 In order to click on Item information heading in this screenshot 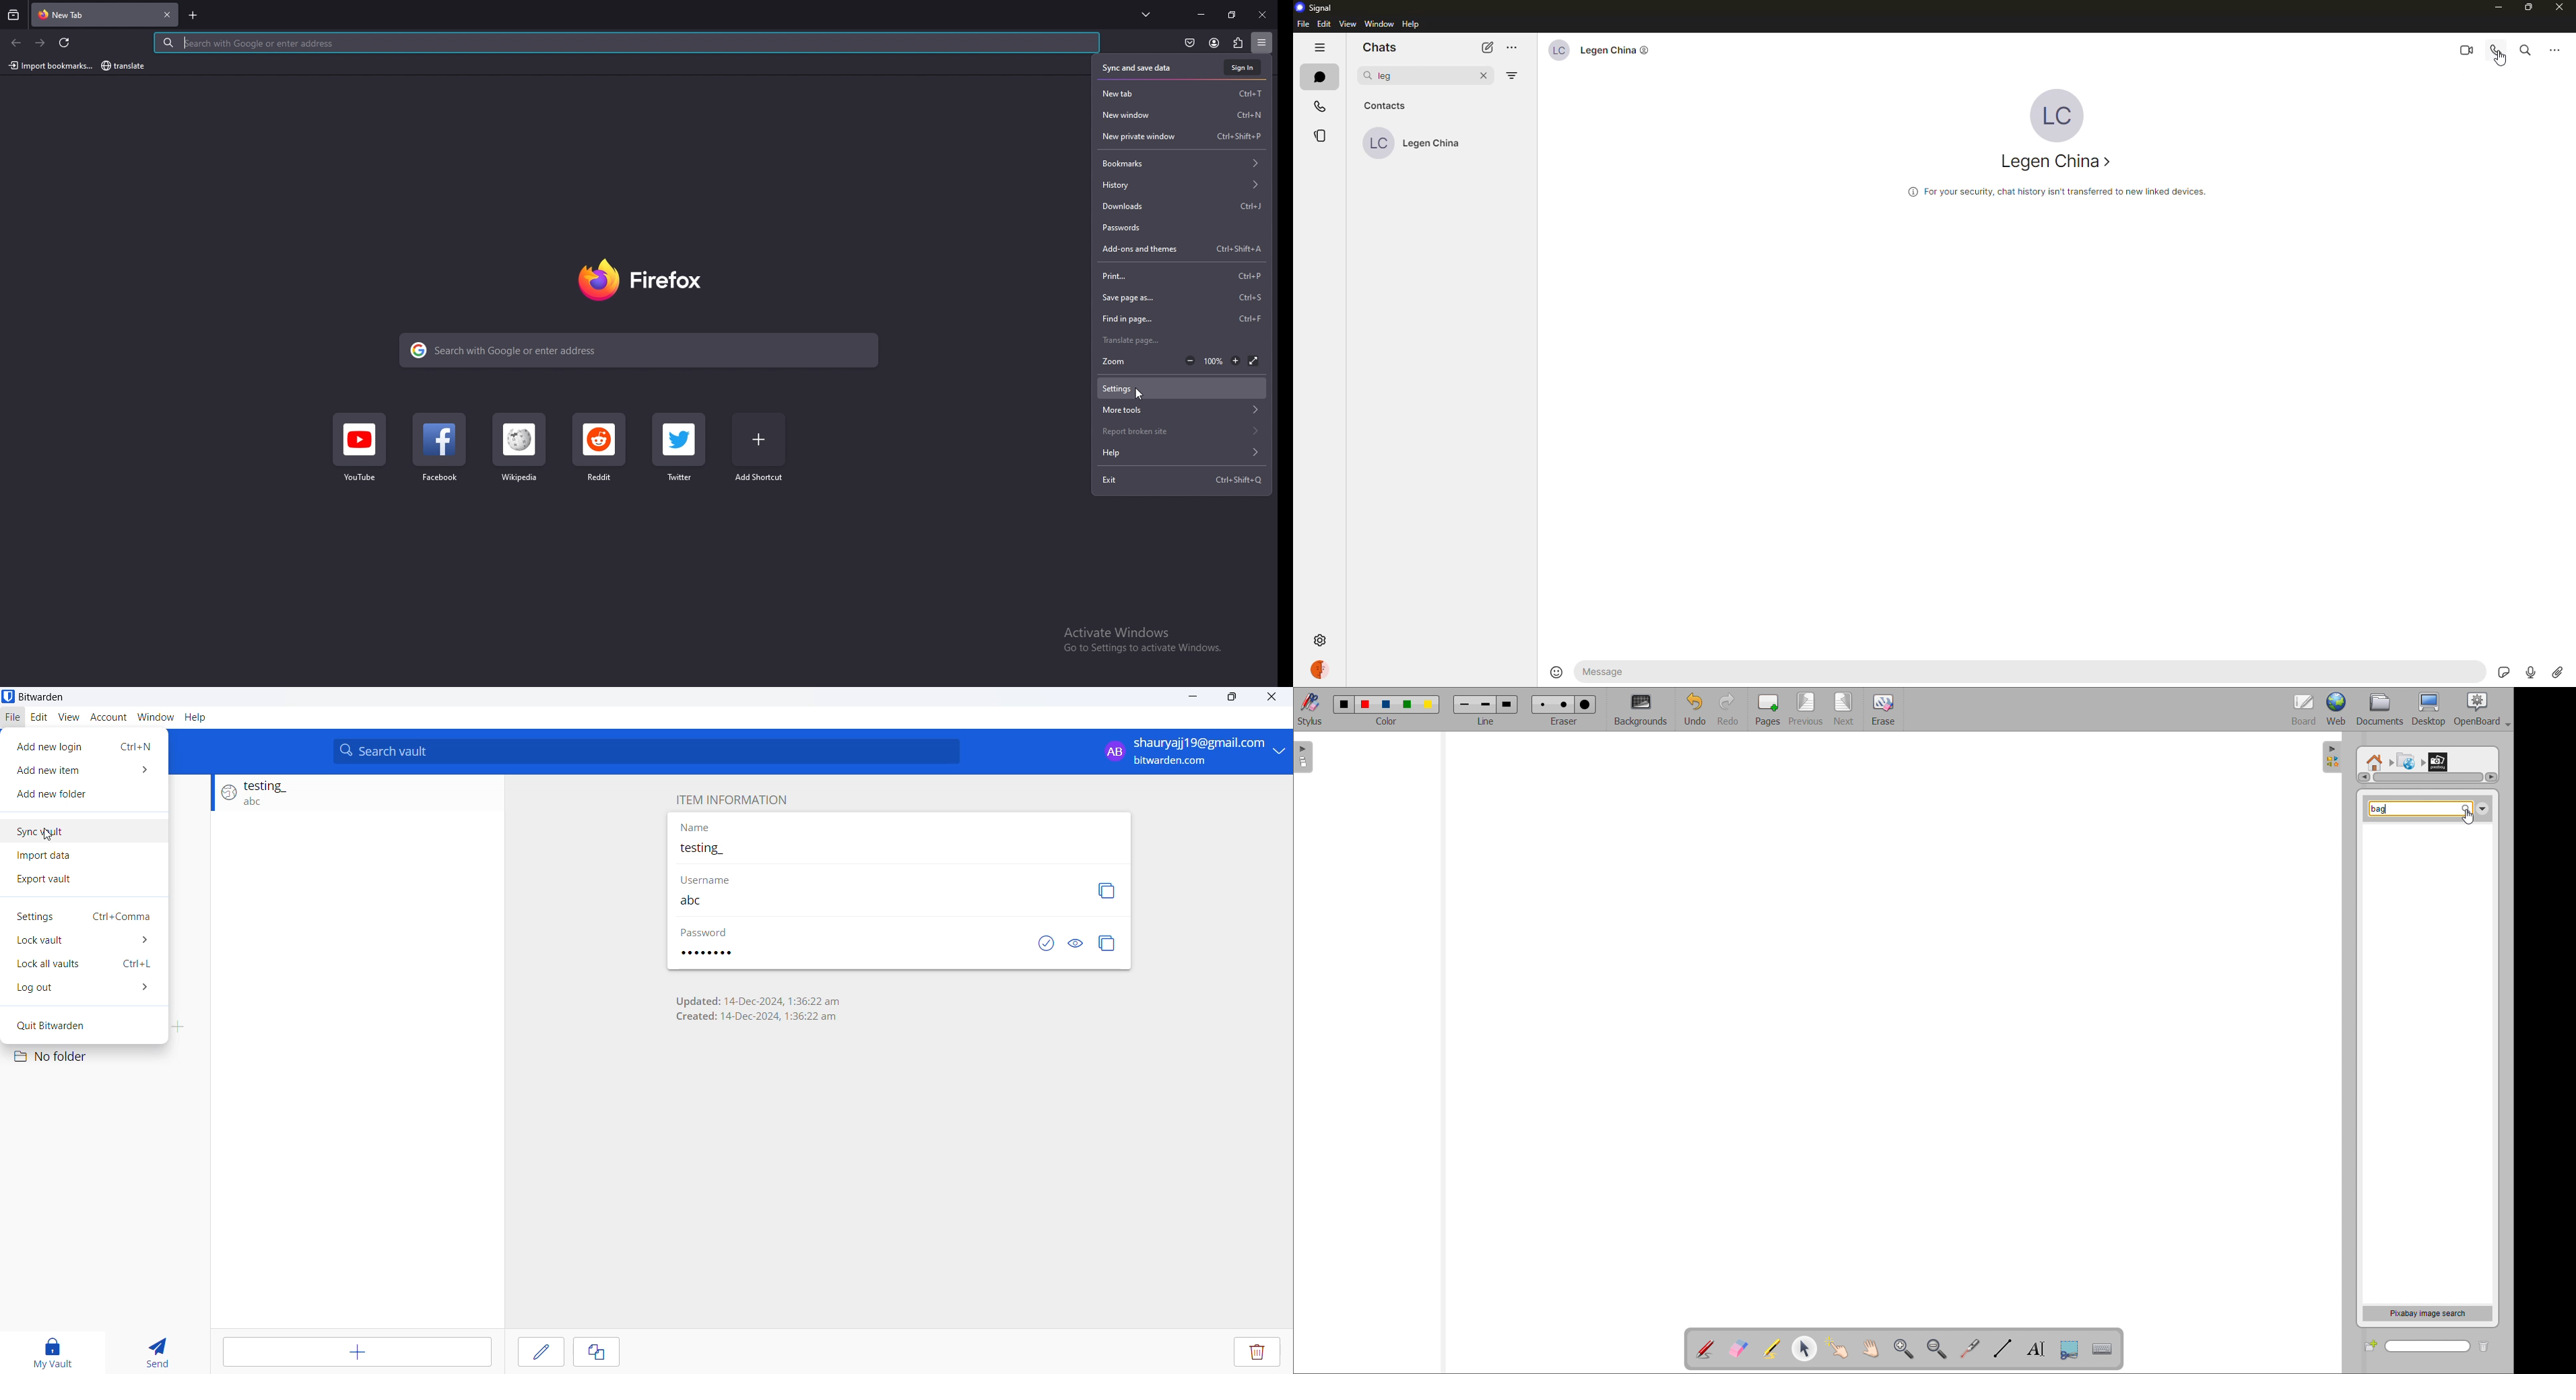, I will do `click(735, 799)`.